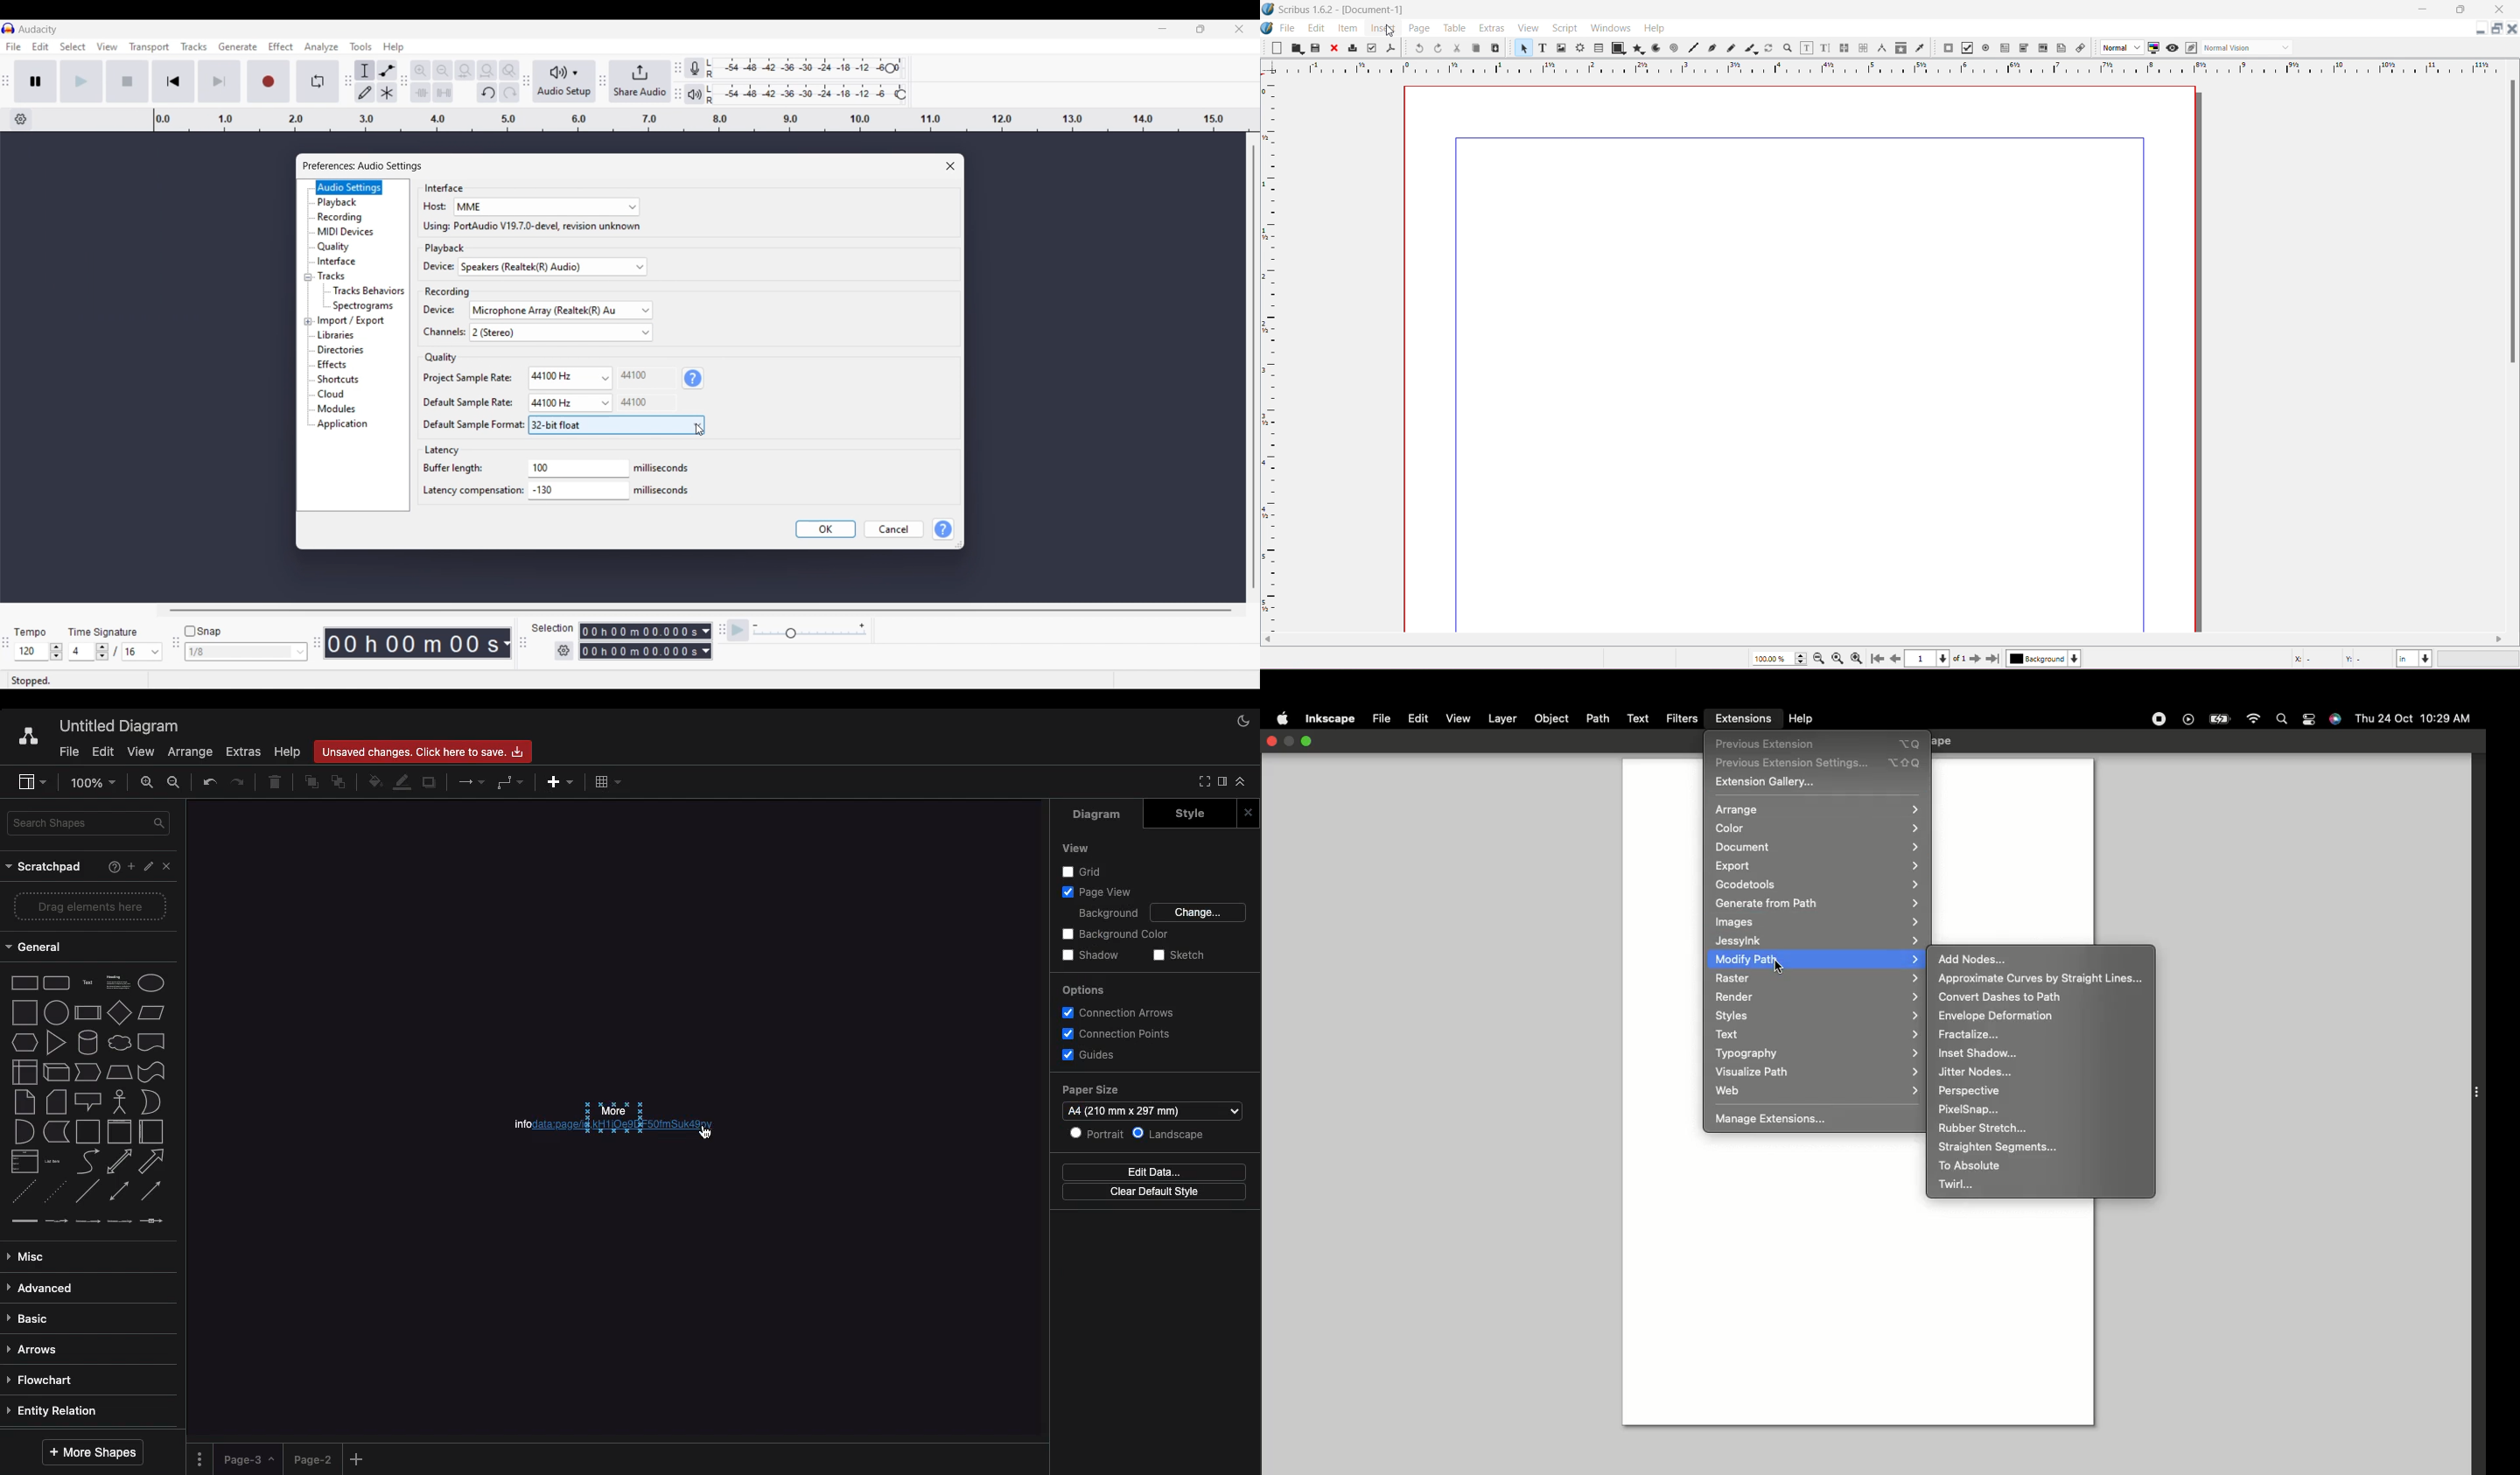  Describe the element at coordinates (2082, 49) in the screenshot. I see `Link Annotations` at that location.